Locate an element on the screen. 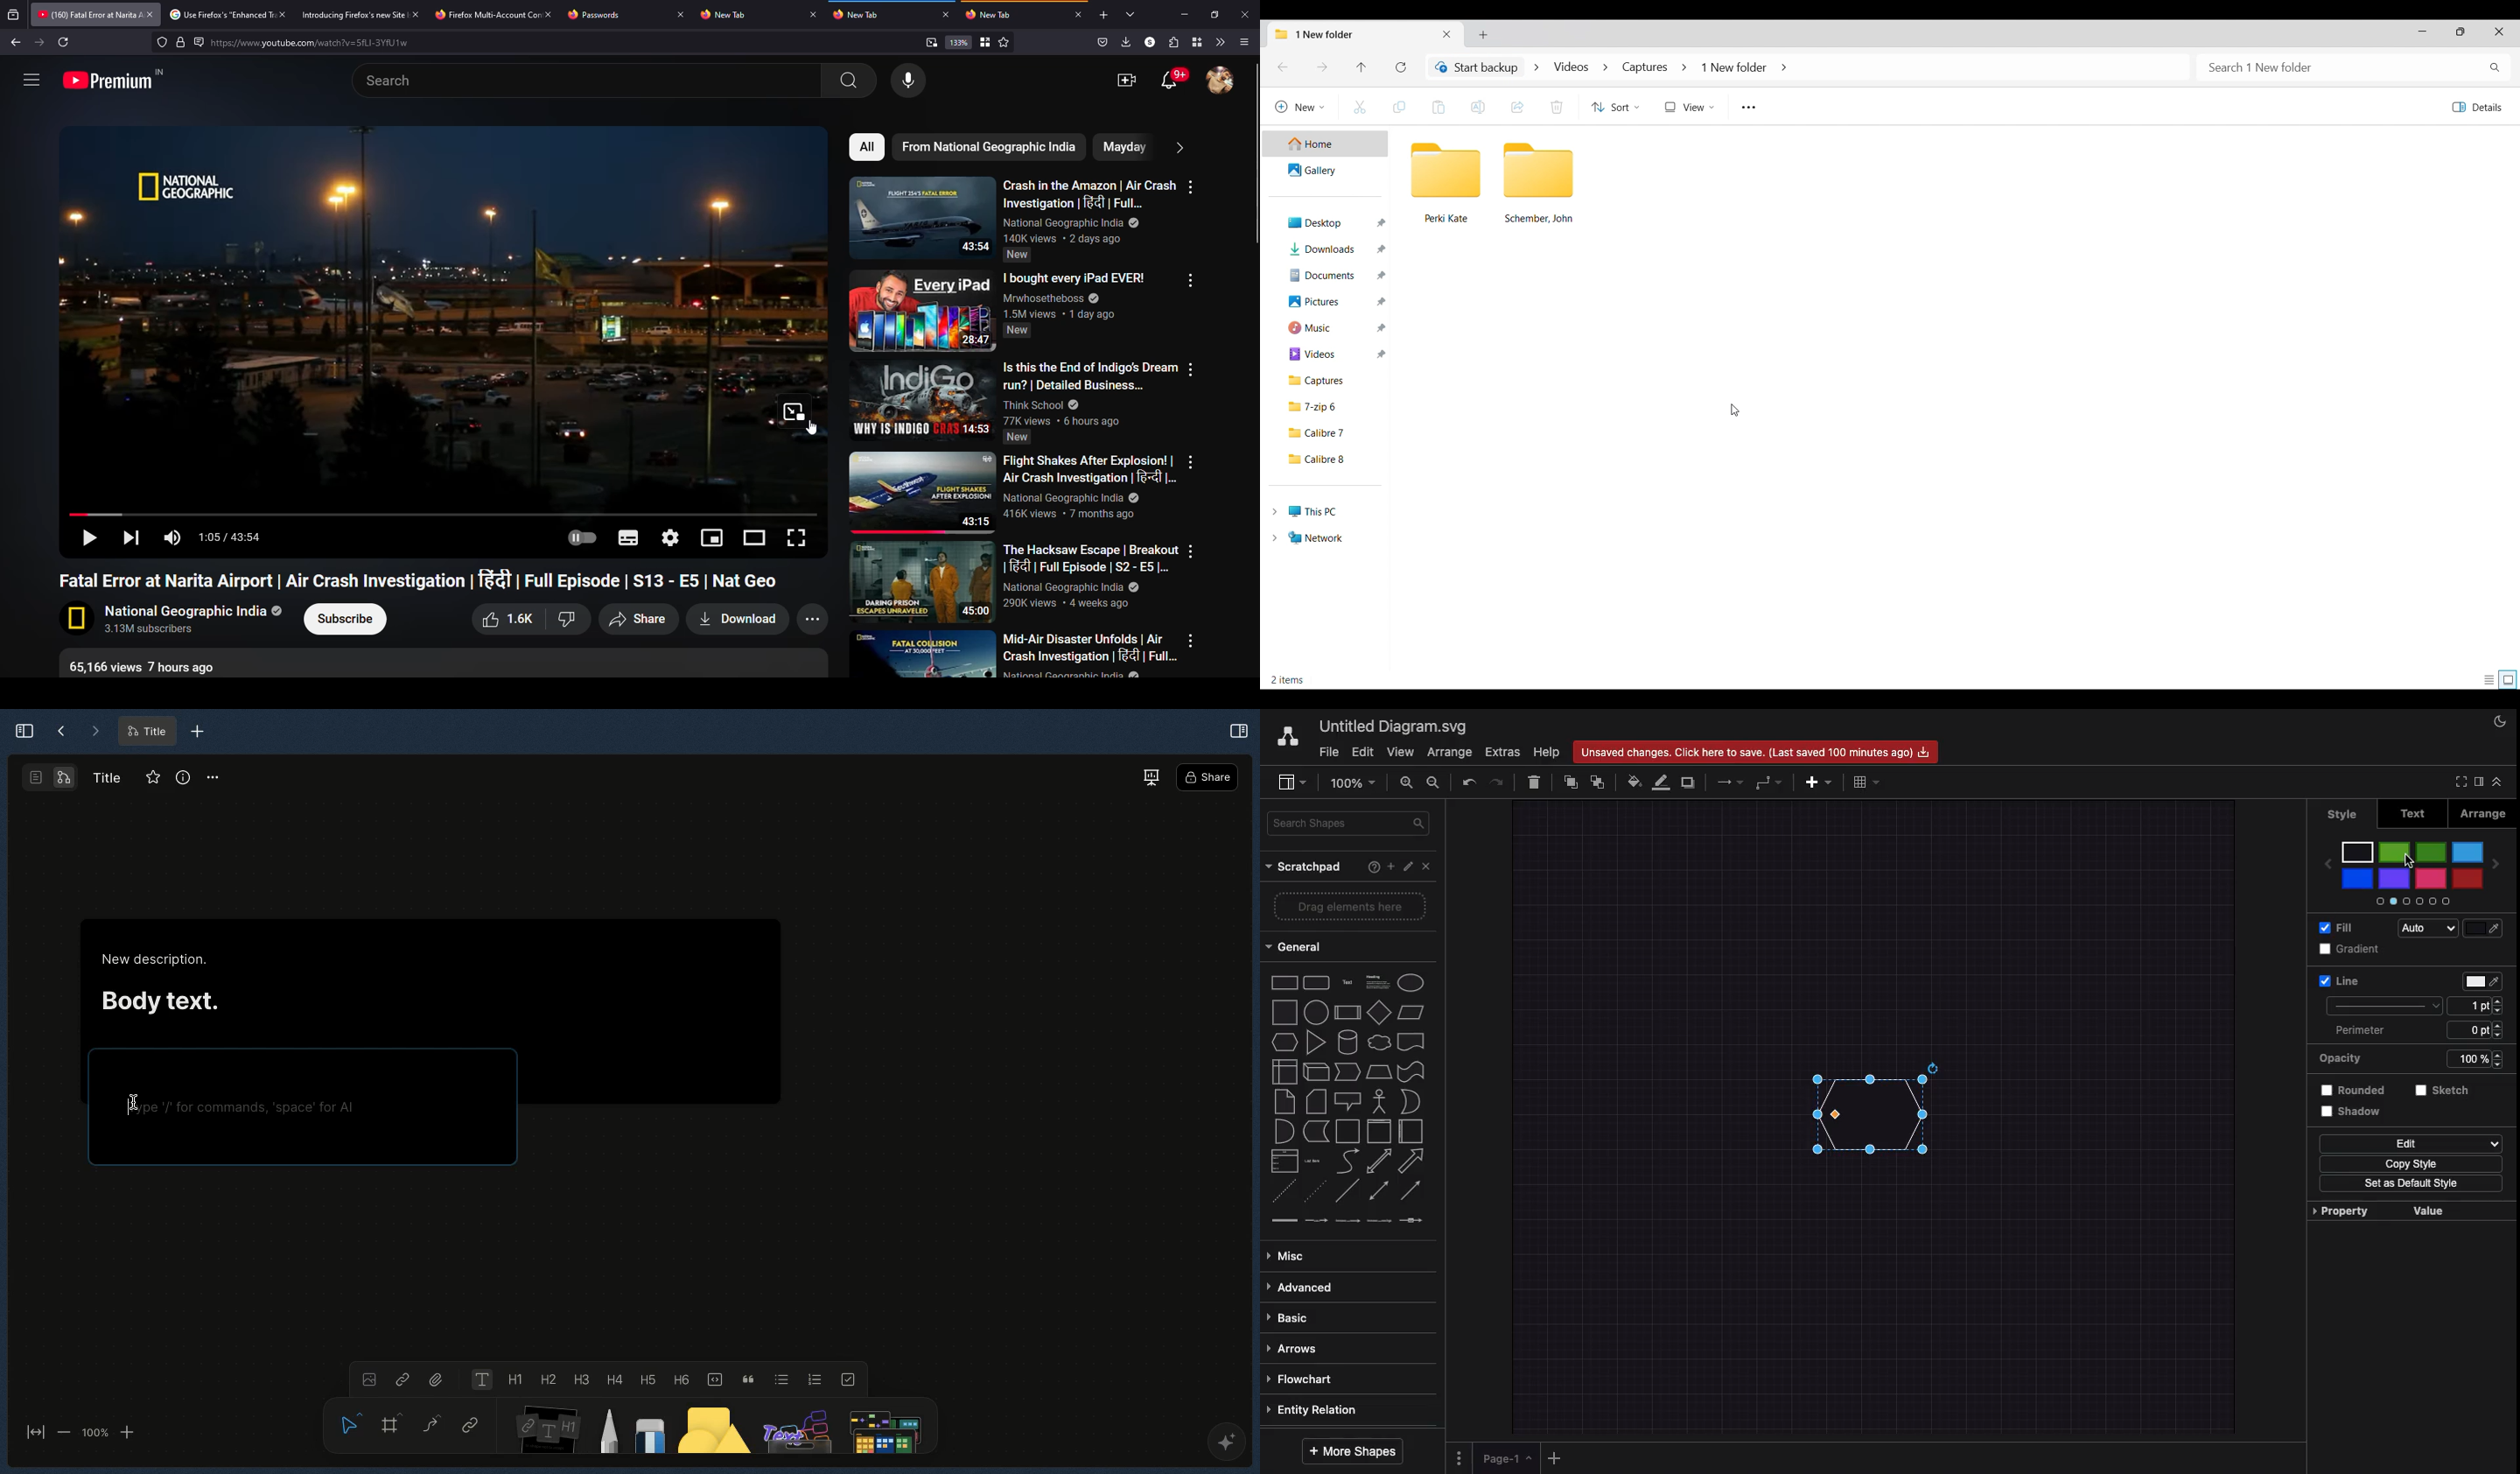  close is located at coordinates (1248, 14).